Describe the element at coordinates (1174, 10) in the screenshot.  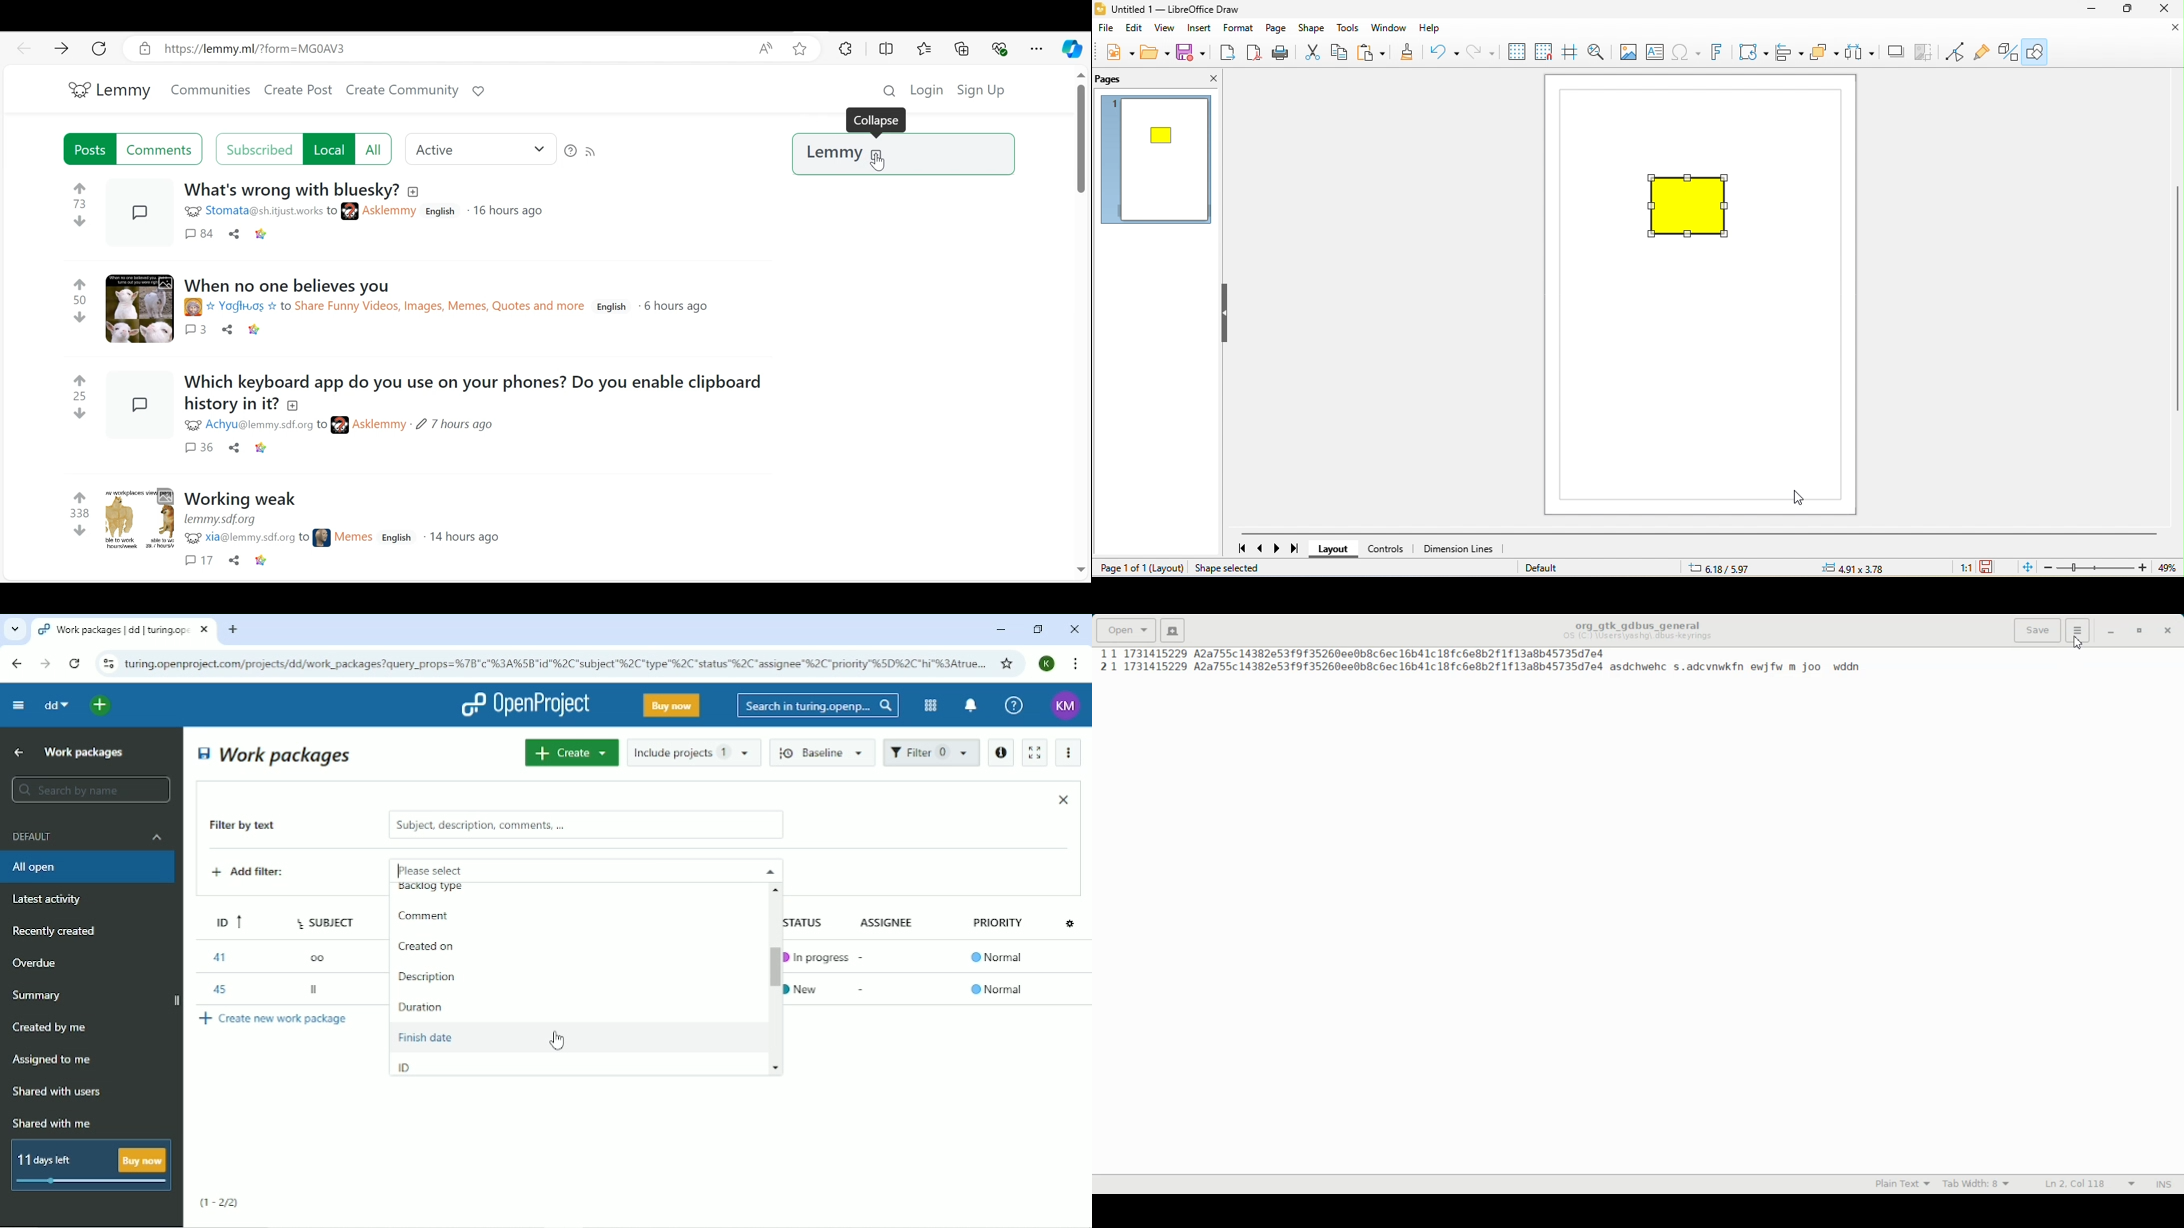
I see `untitled 1- libre office draw` at that location.